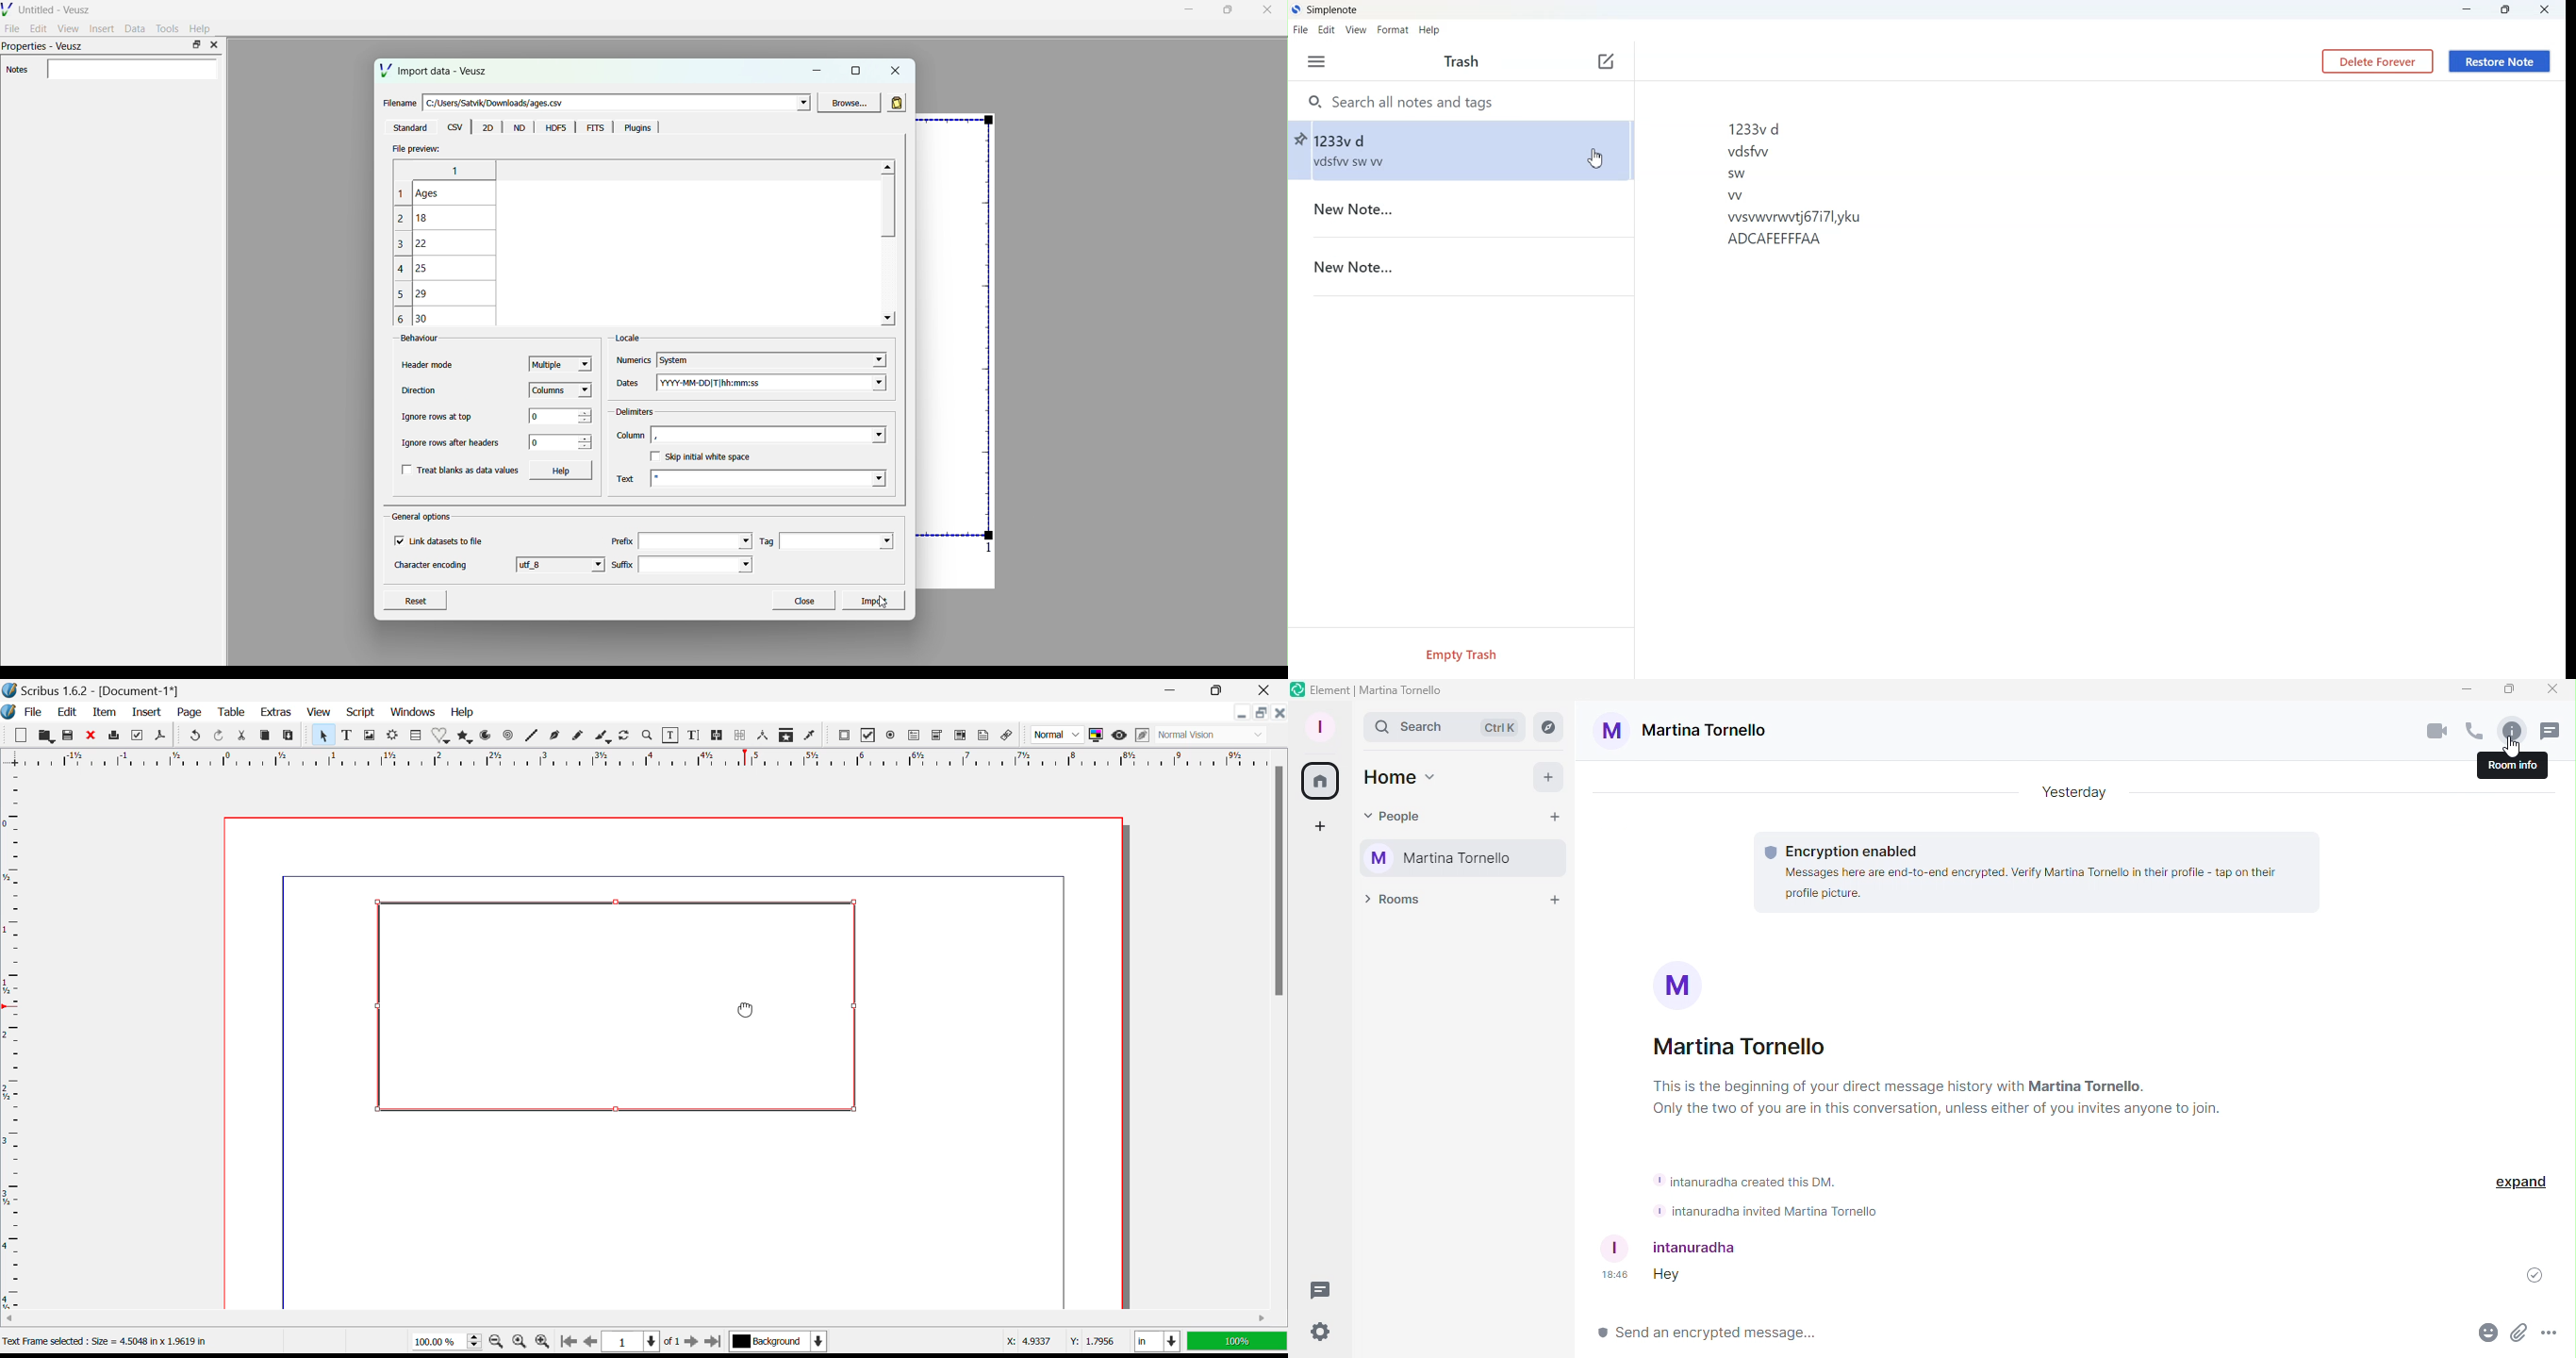 This screenshot has height=1372, width=2576. What do you see at coordinates (413, 713) in the screenshot?
I see `Windows` at bounding box center [413, 713].